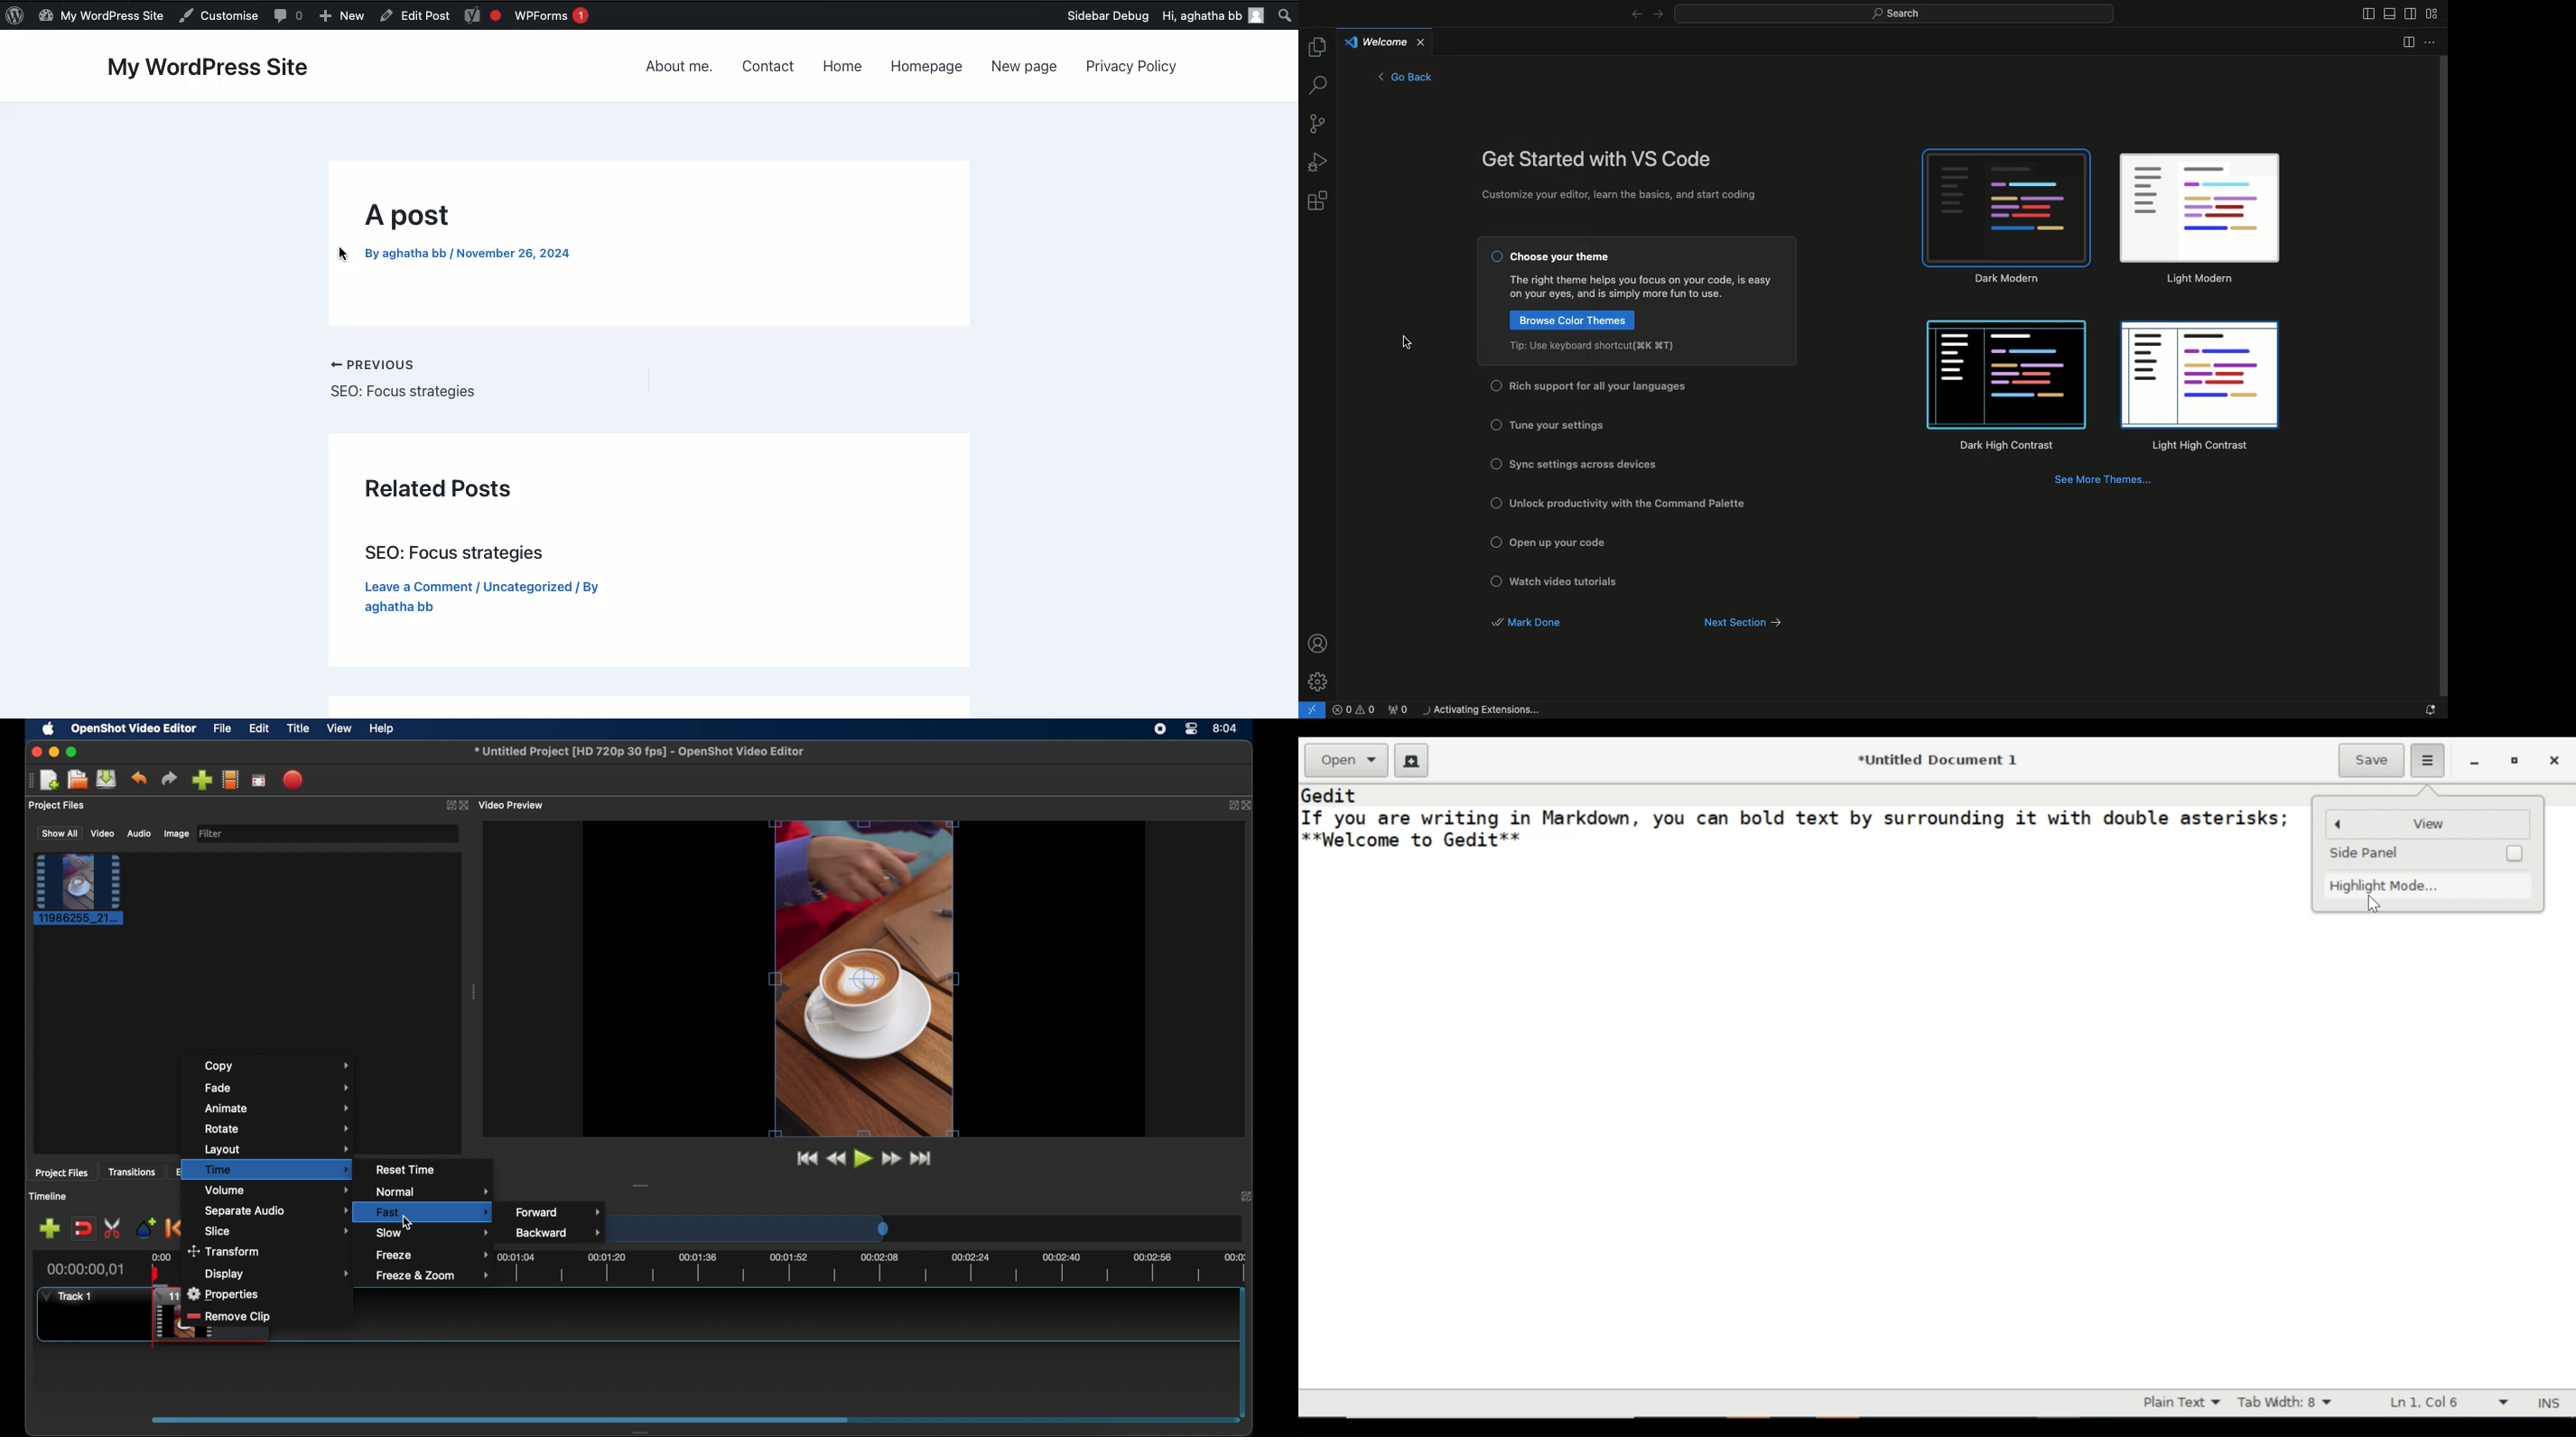 The width and height of the screenshot is (2576, 1456). I want to click on , so click(415, 17).